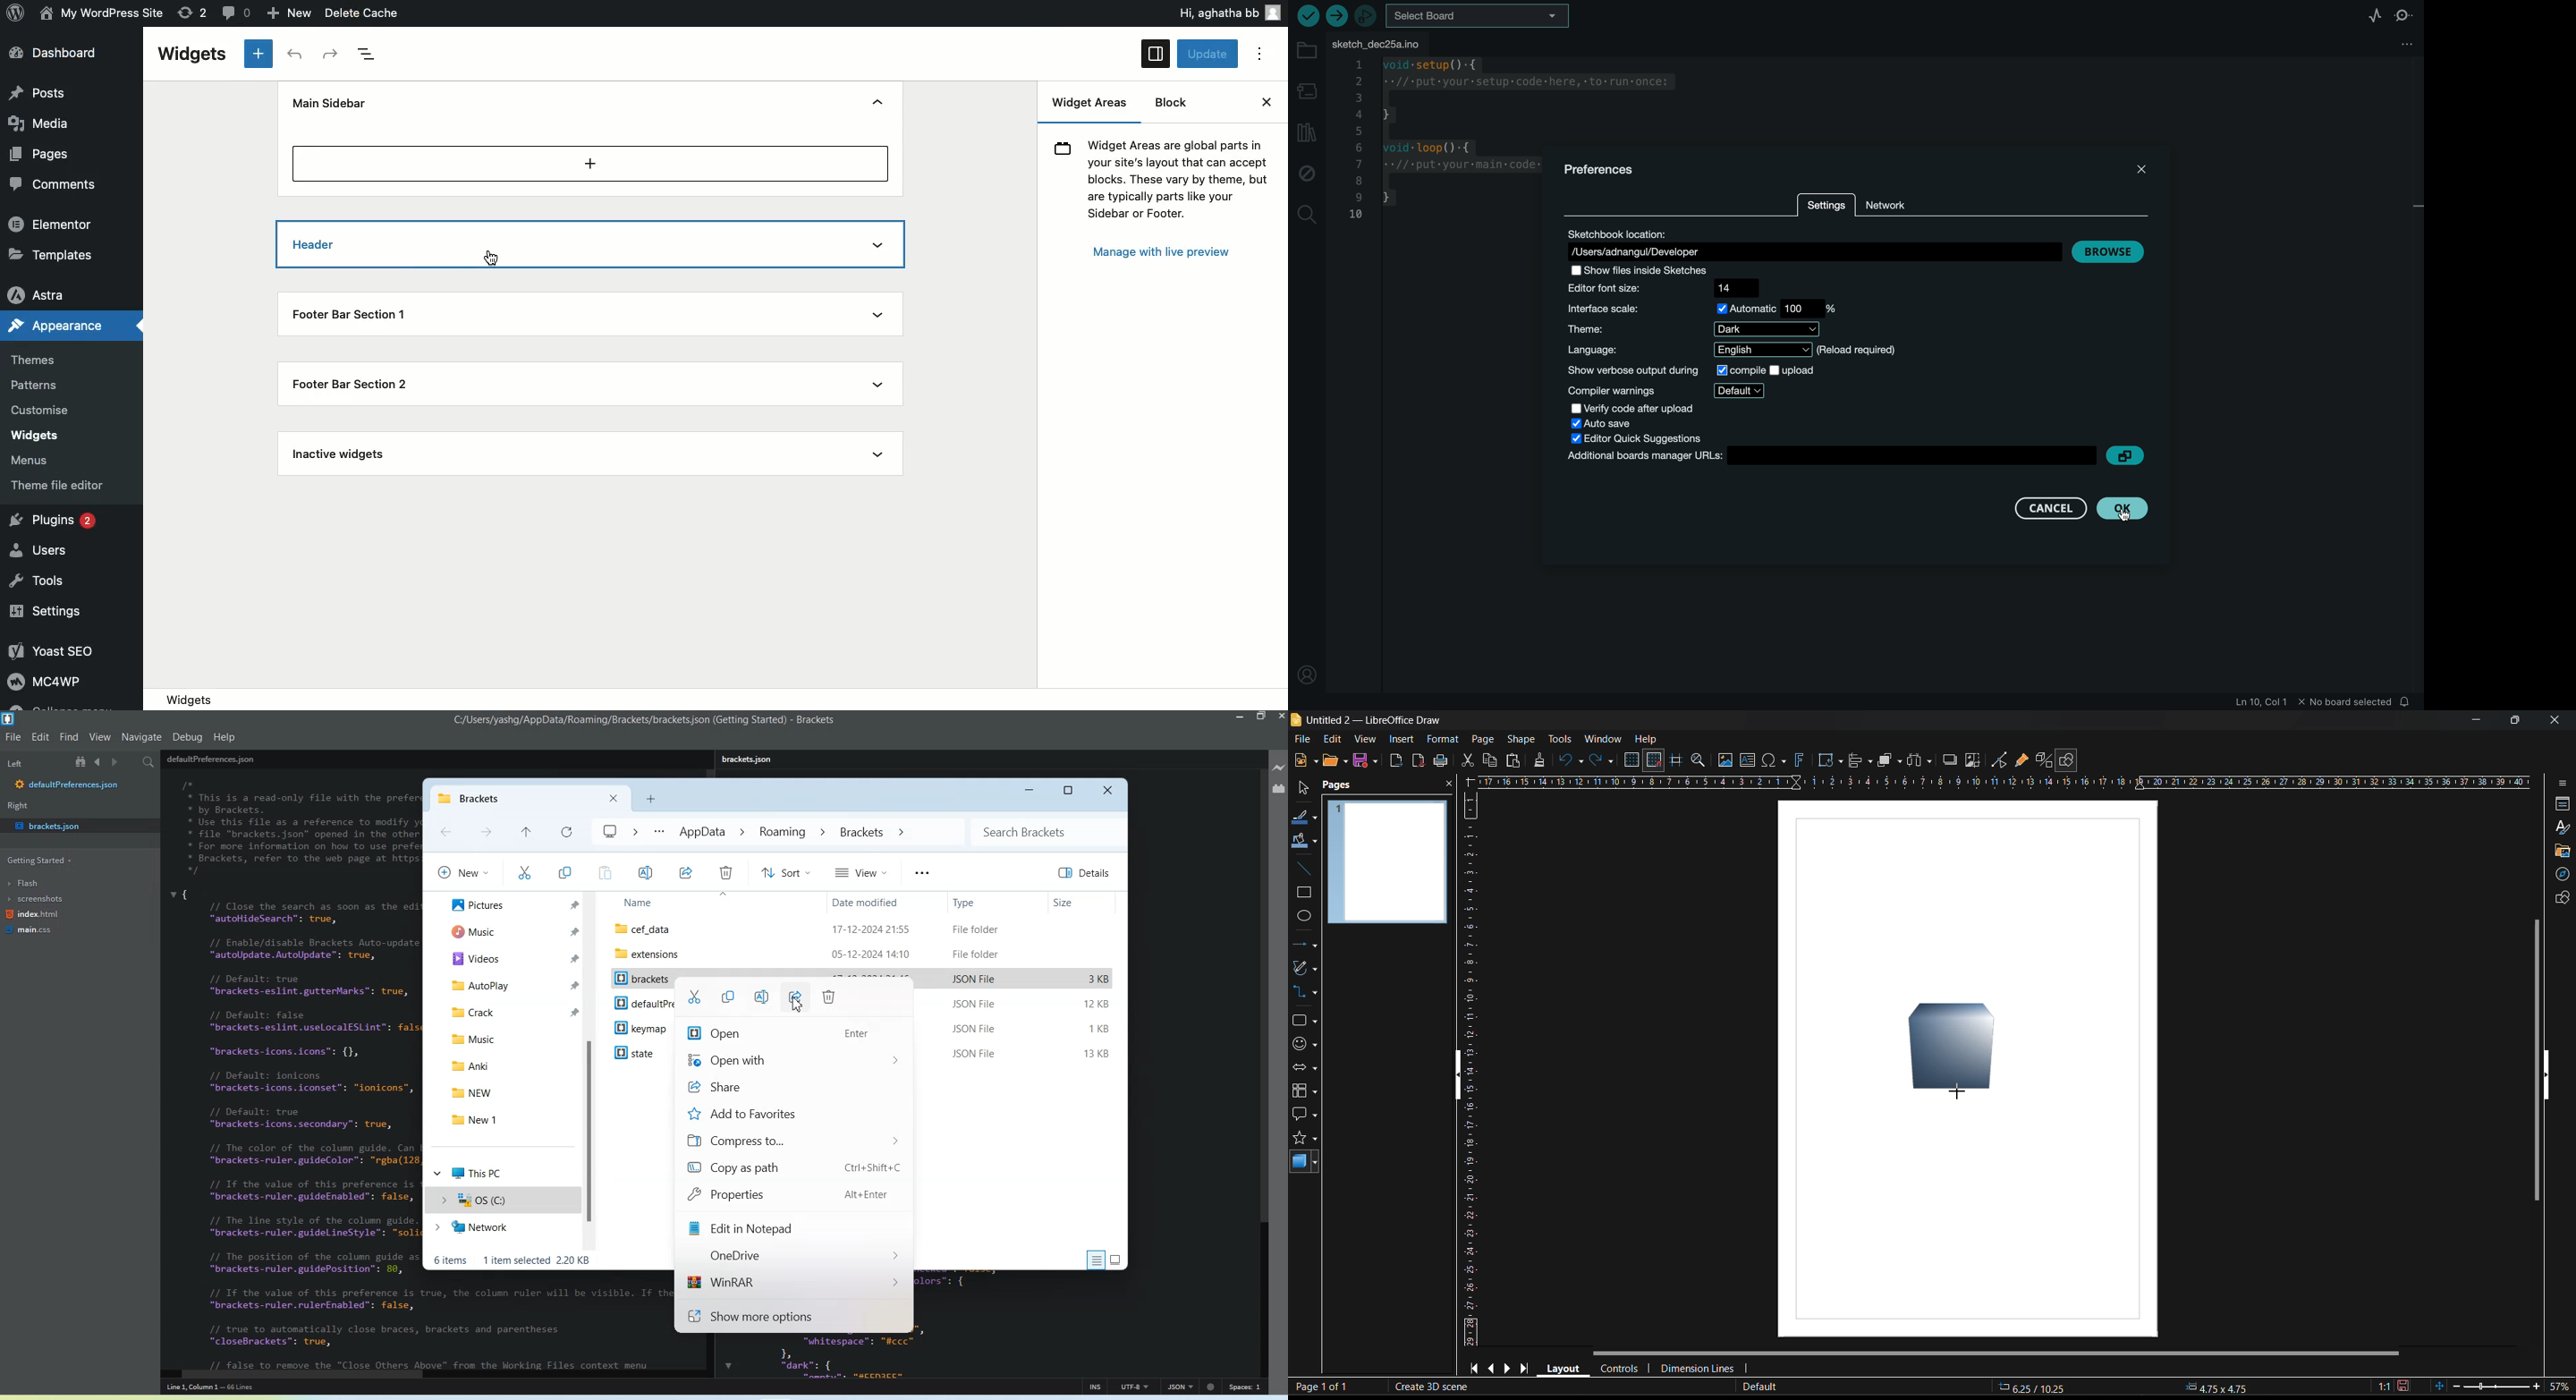  What do you see at coordinates (1304, 893) in the screenshot?
I see `rectangle` at bounding box center [1304, 893].